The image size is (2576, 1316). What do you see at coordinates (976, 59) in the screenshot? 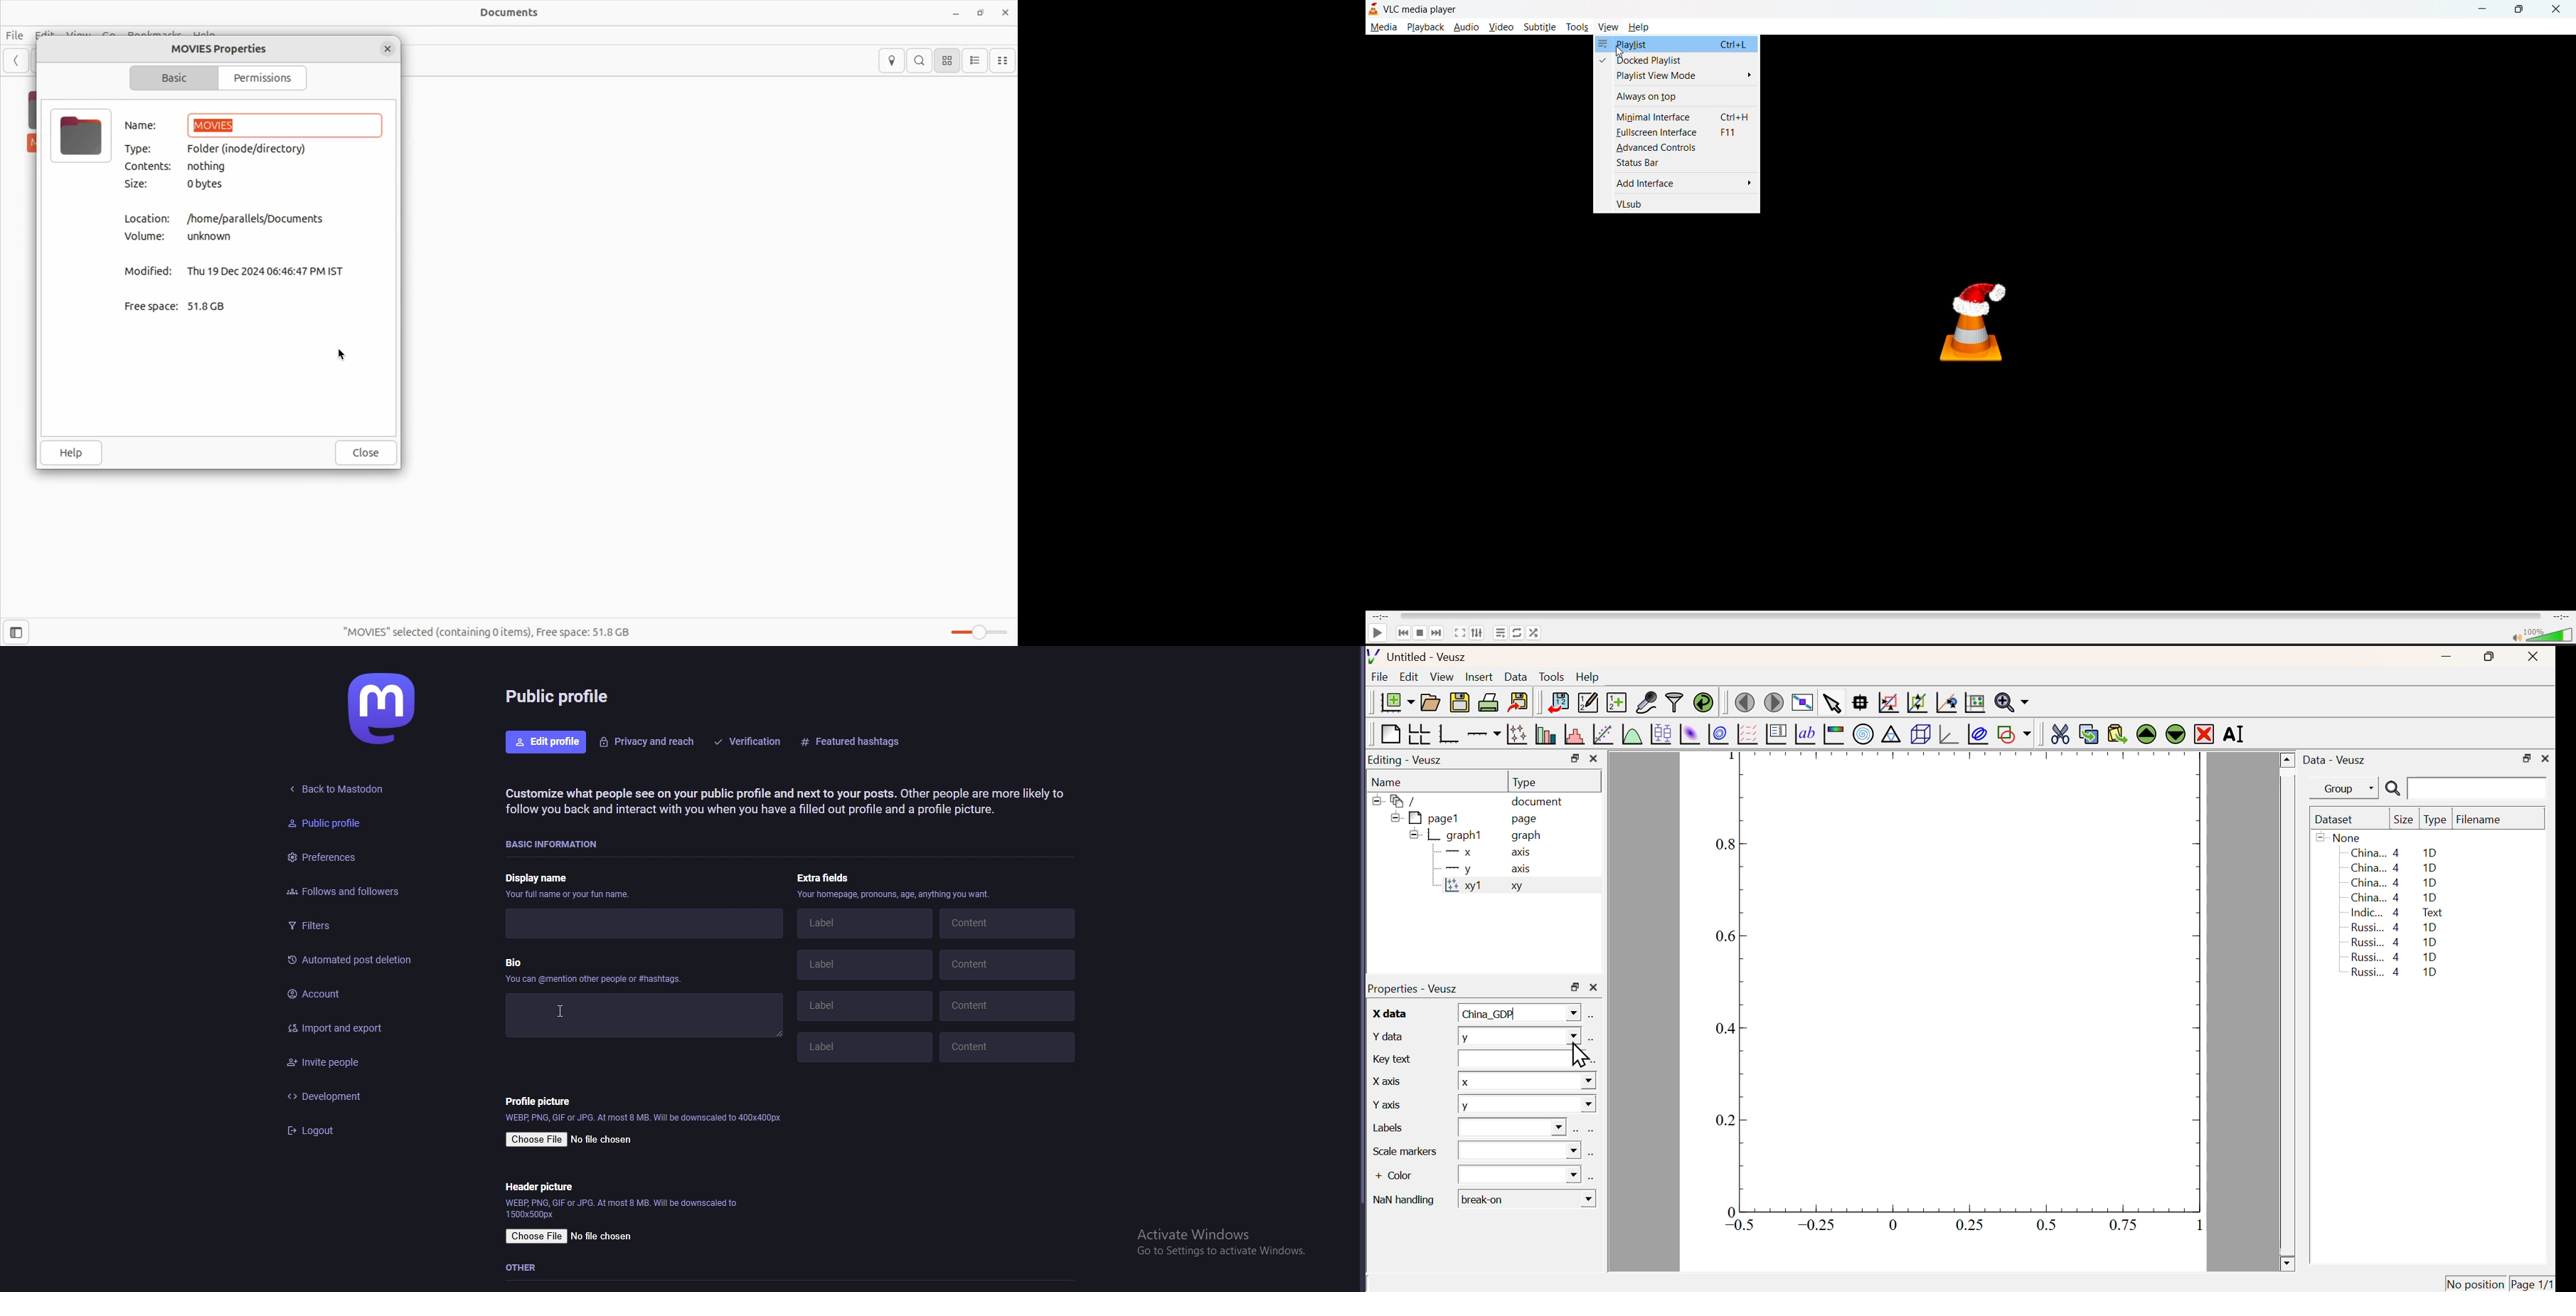
I see `list view` at bounding box center [976, 59].